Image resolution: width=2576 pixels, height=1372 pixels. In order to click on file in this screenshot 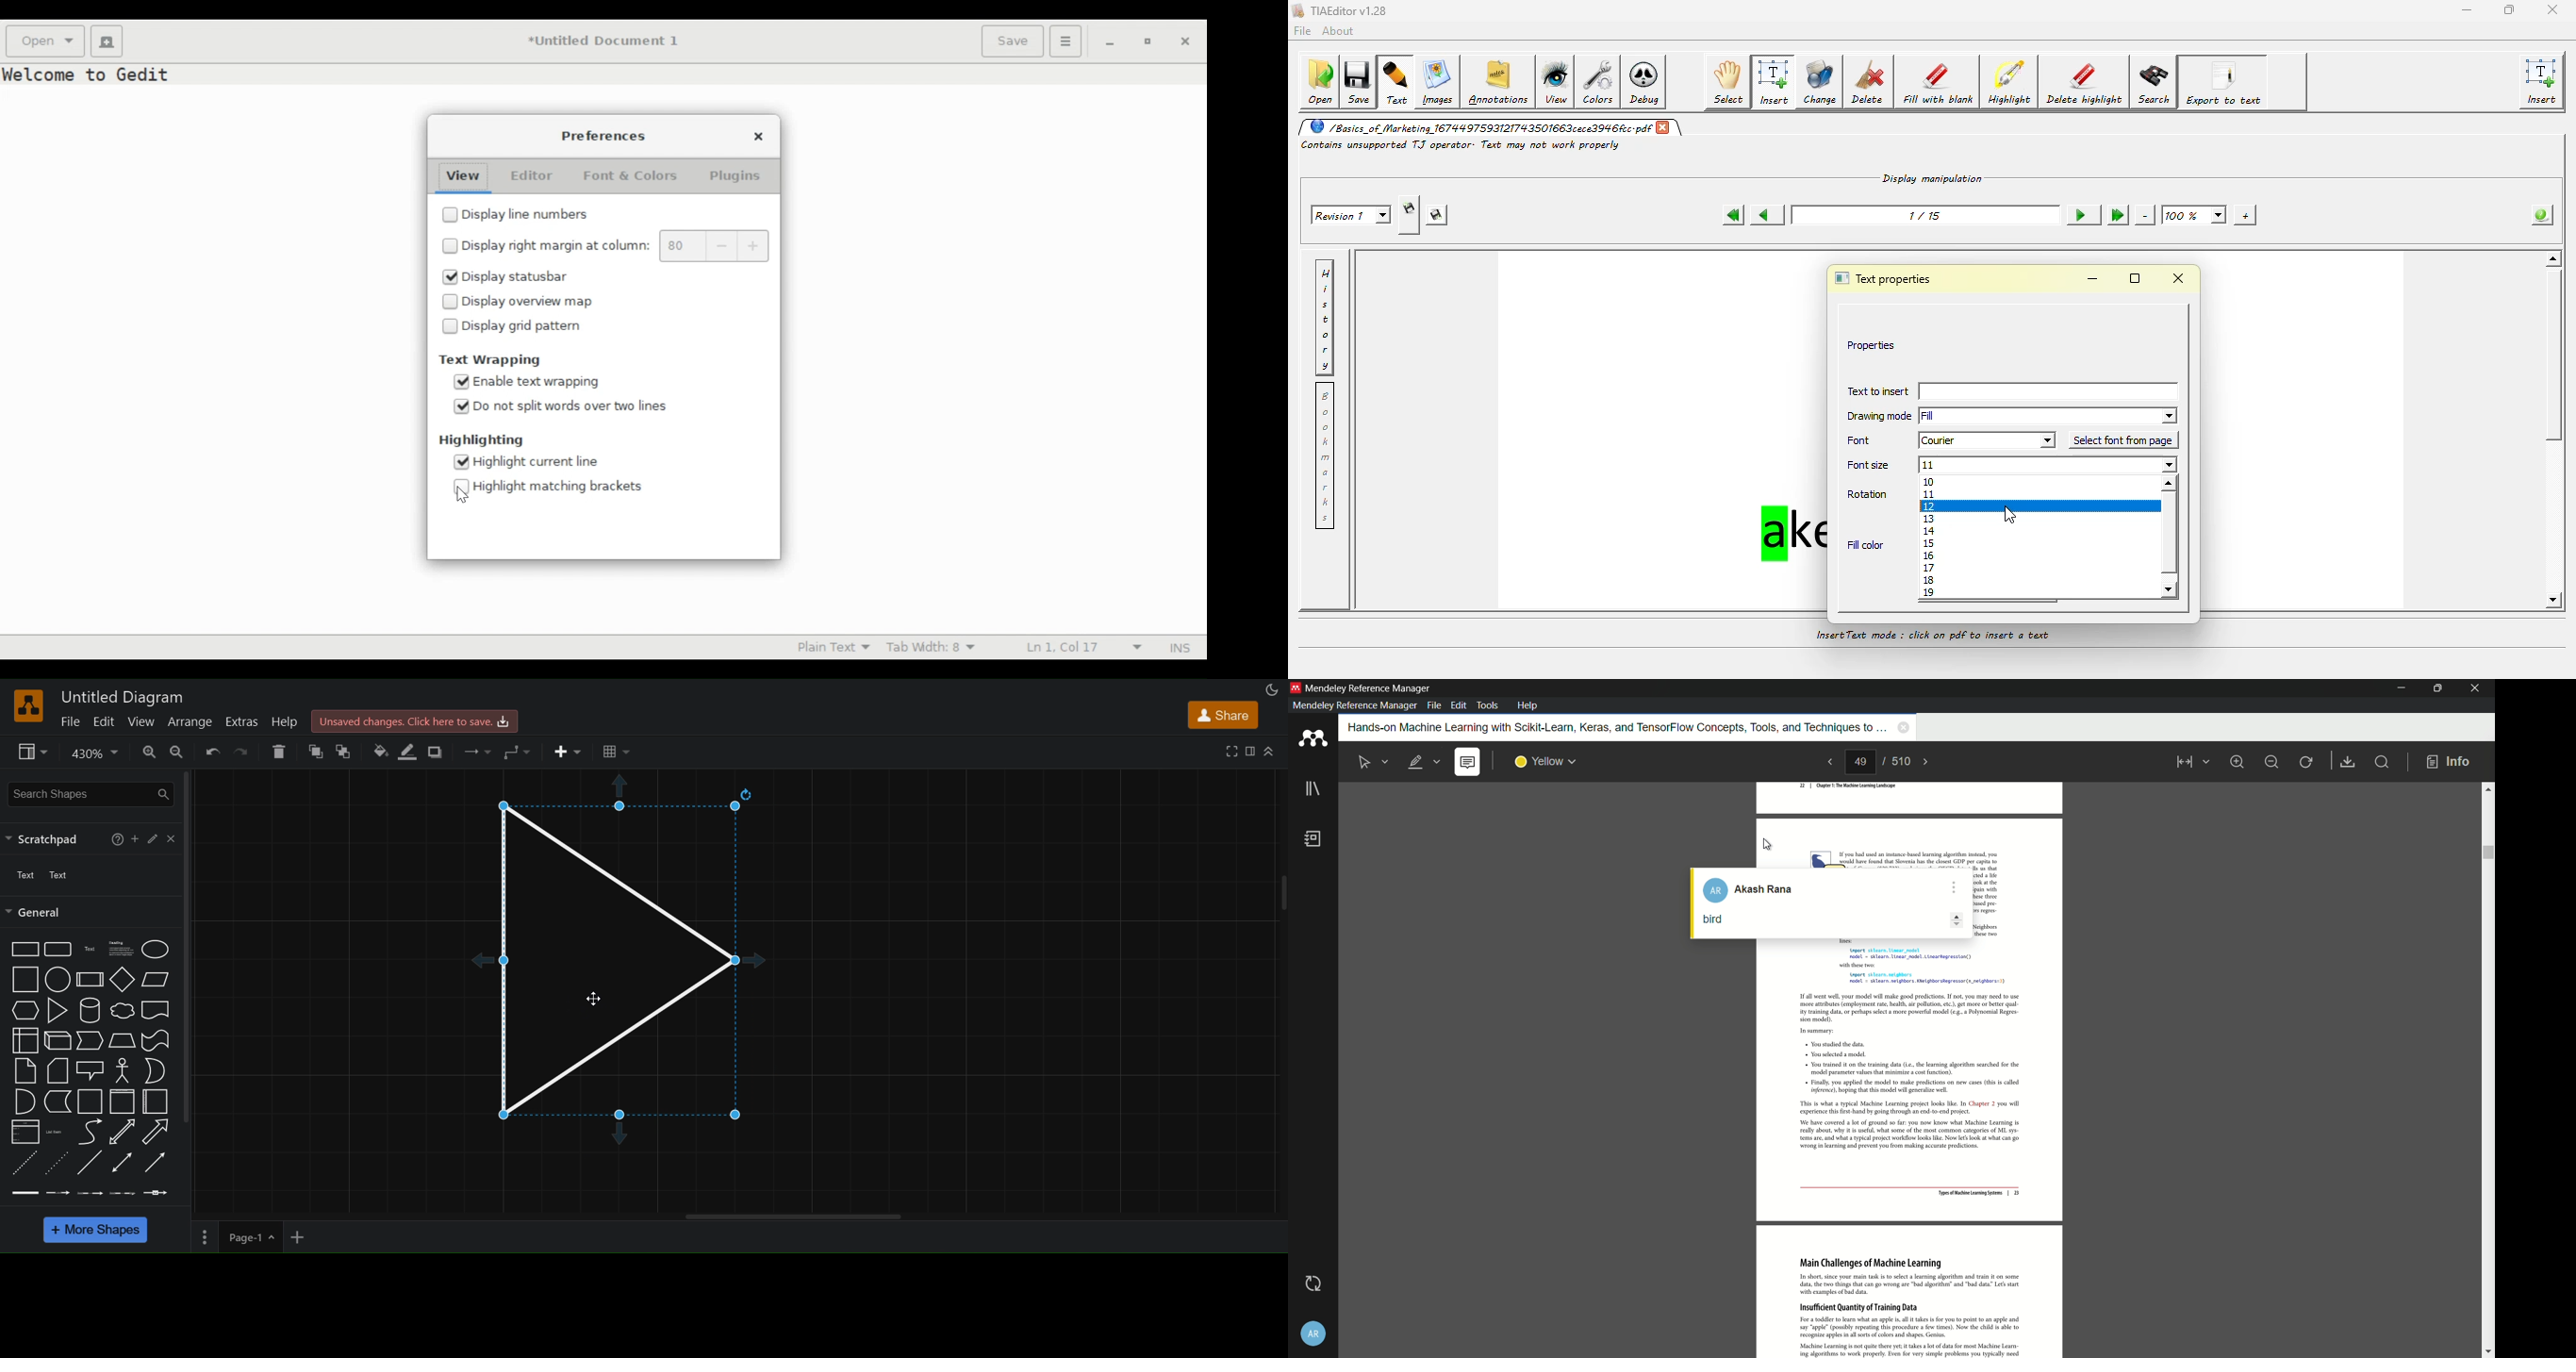, I will do `click(71, 721)`.